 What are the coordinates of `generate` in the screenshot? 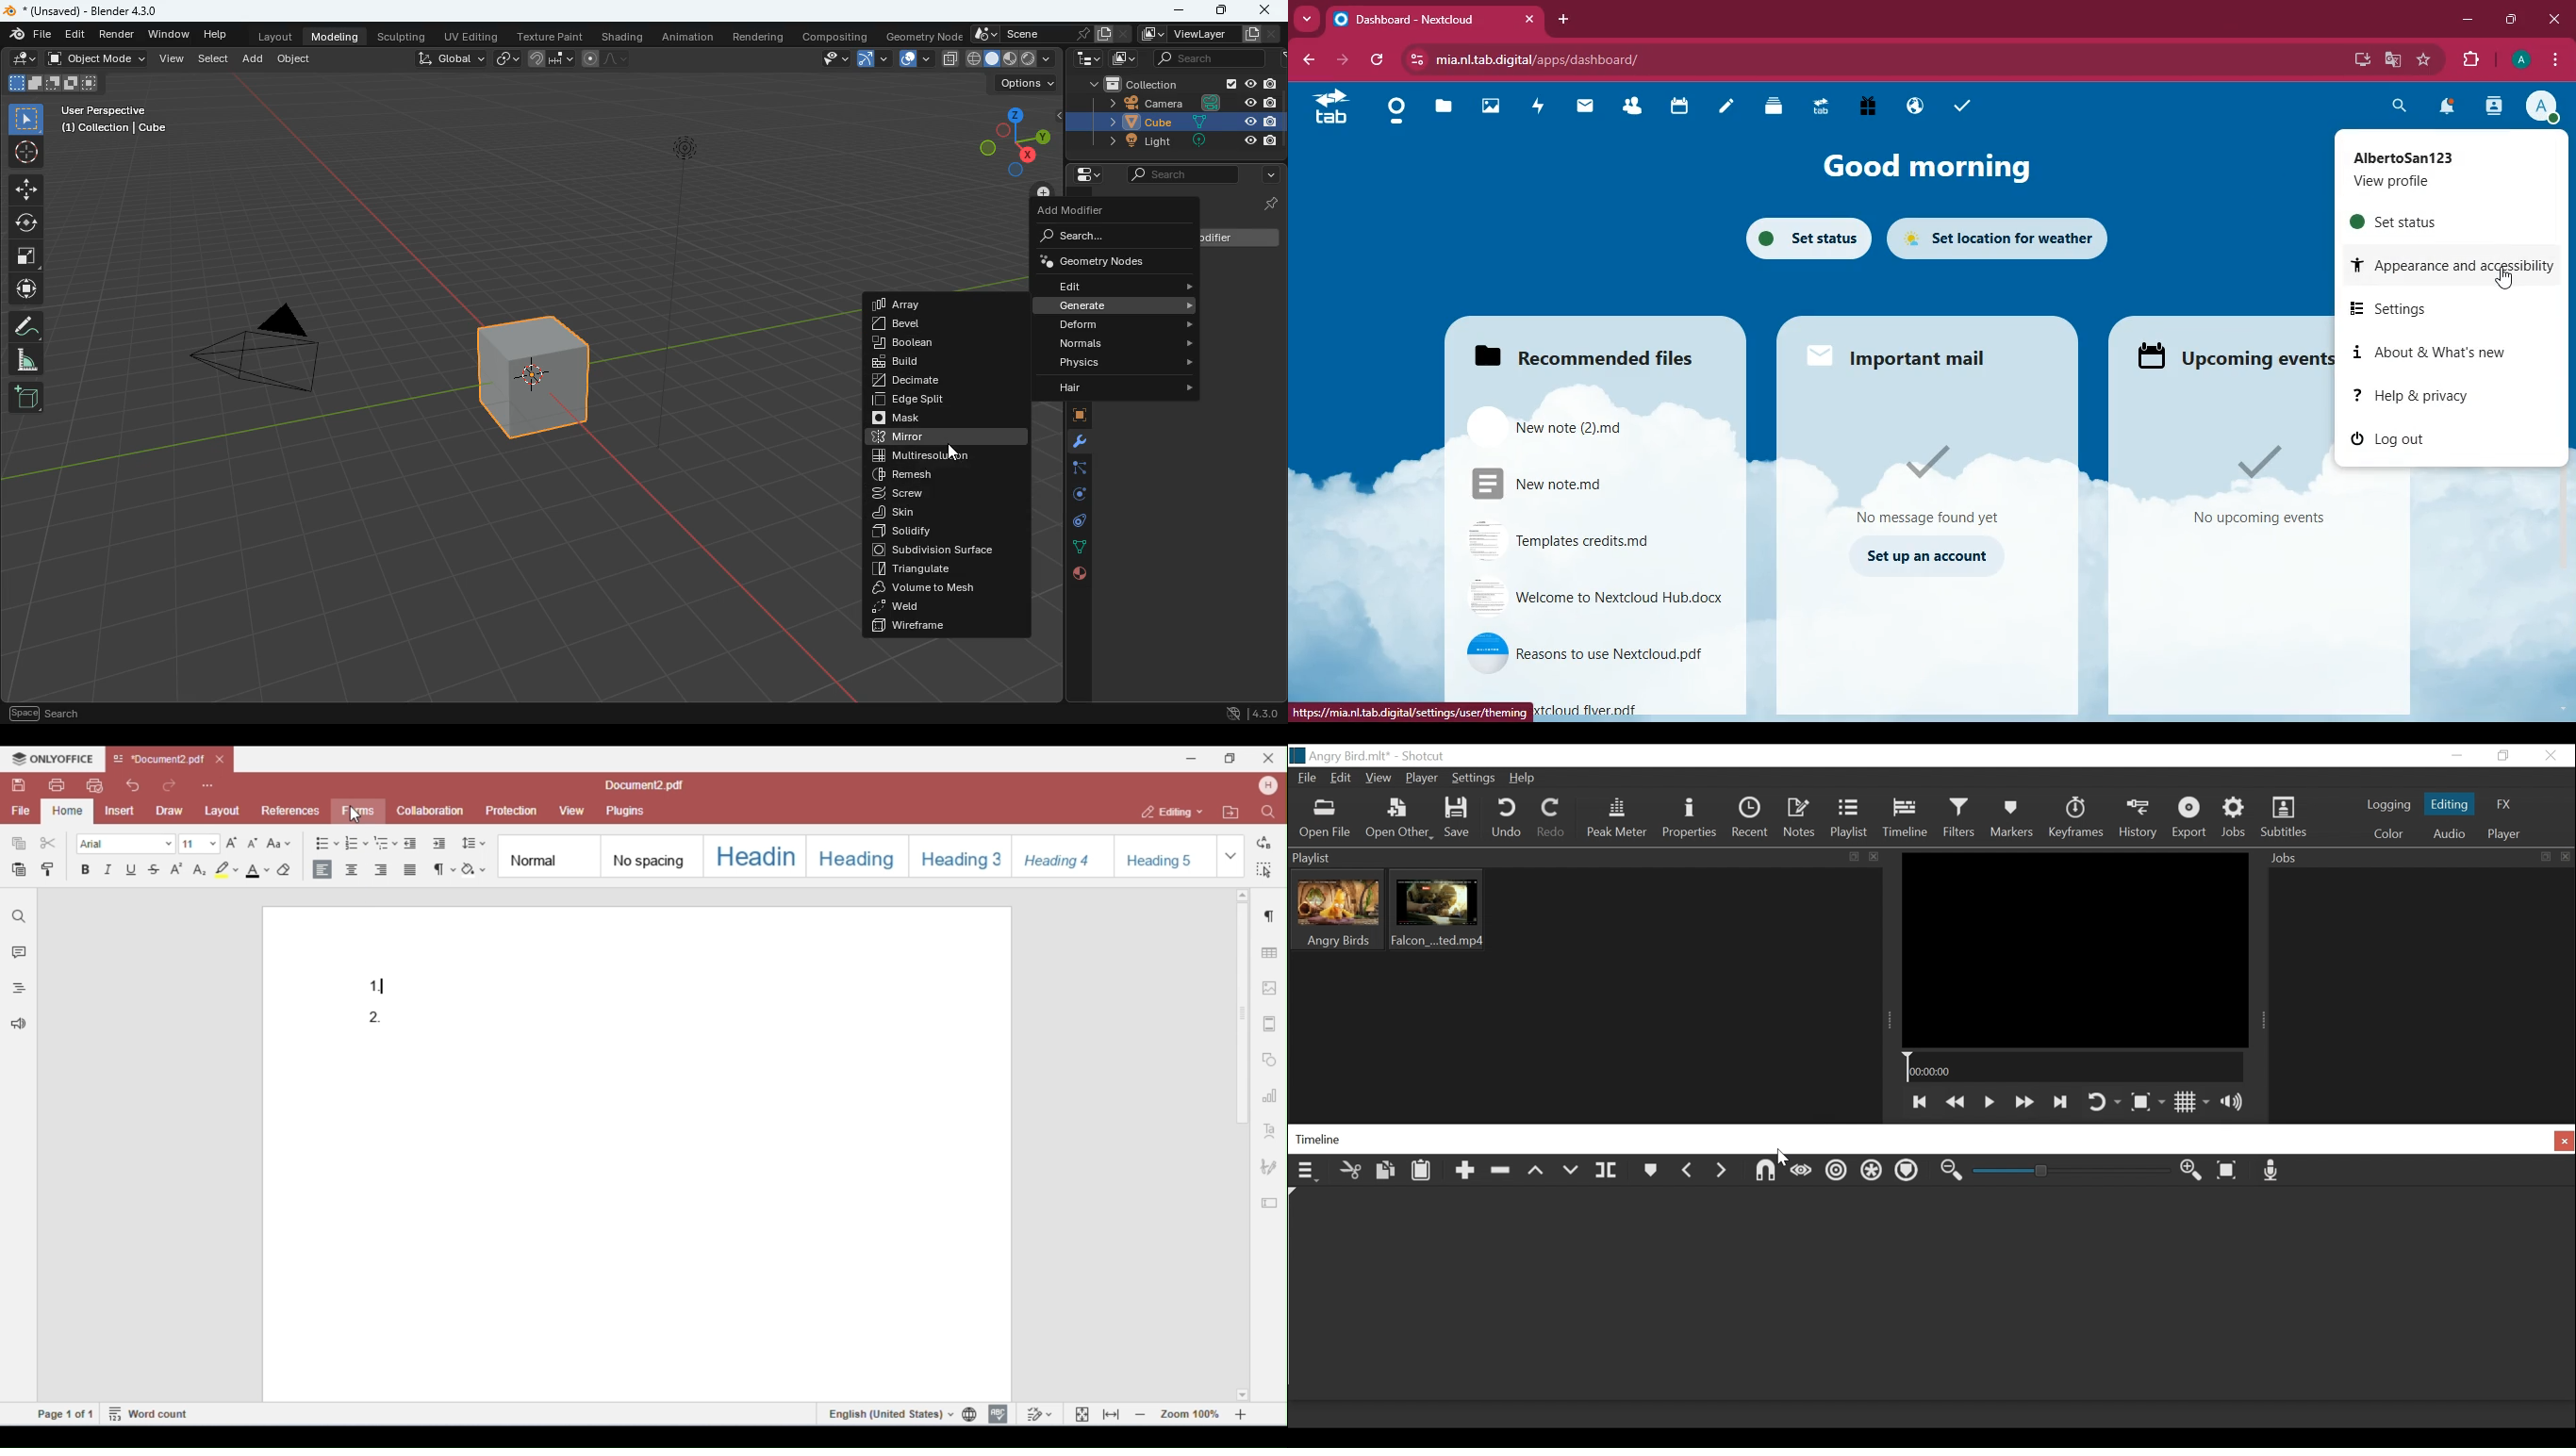 It's located at (1122, 305).